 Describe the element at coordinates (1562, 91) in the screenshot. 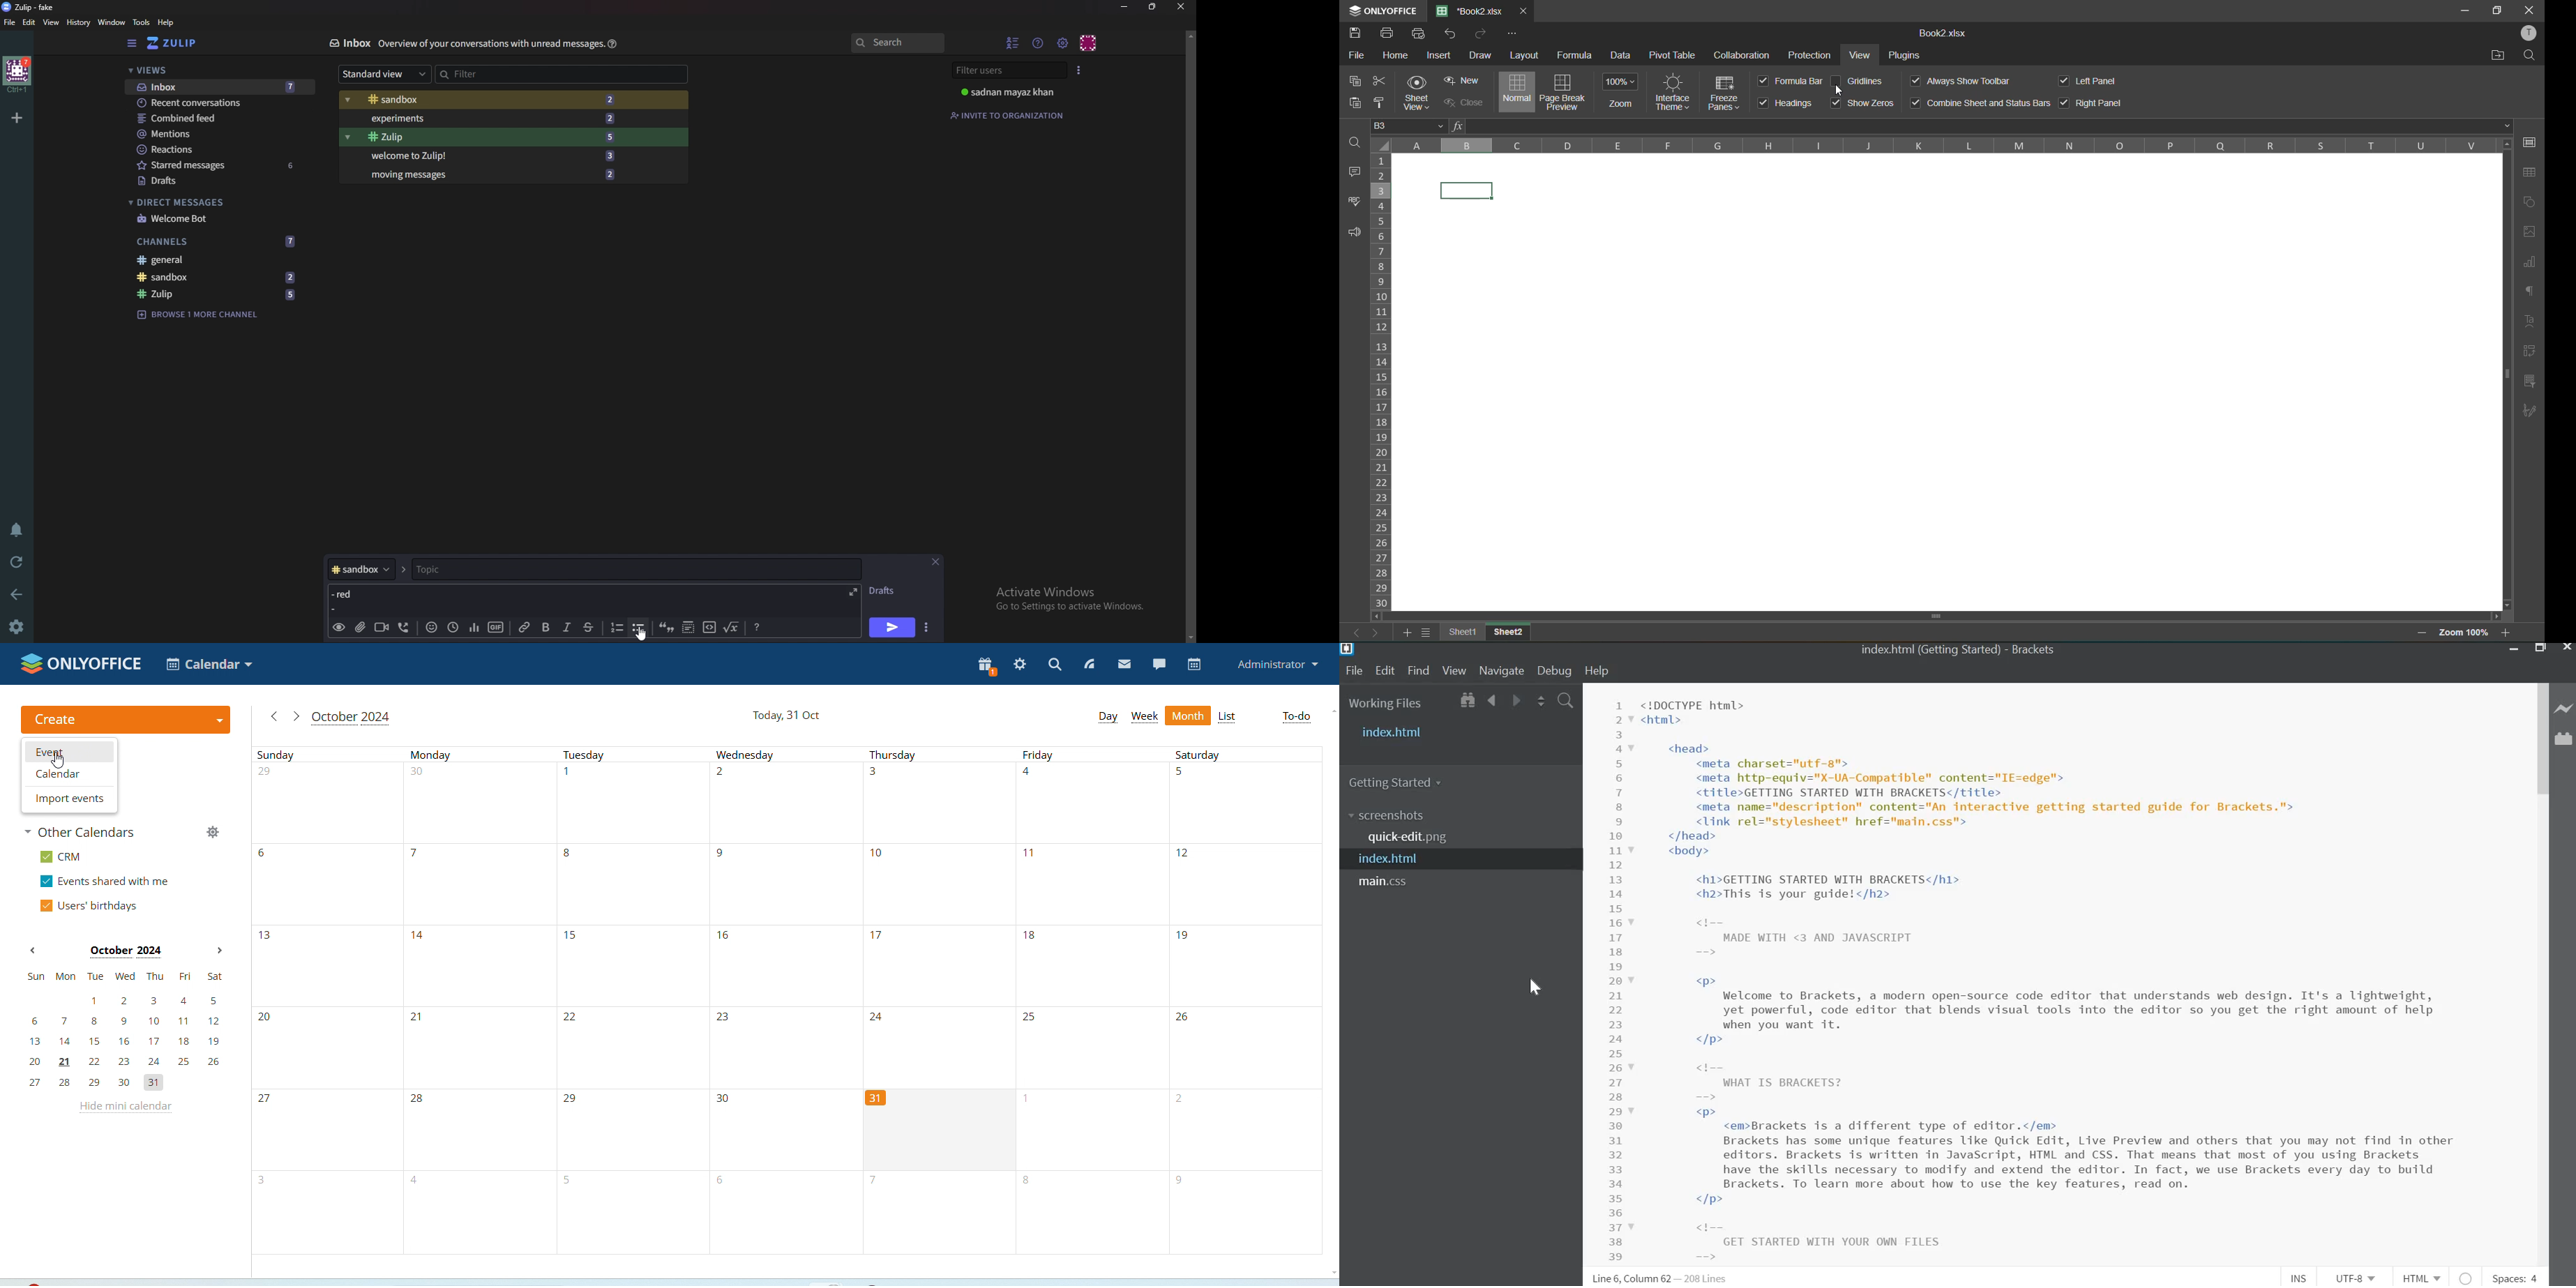

I see `page break preview` at that location.